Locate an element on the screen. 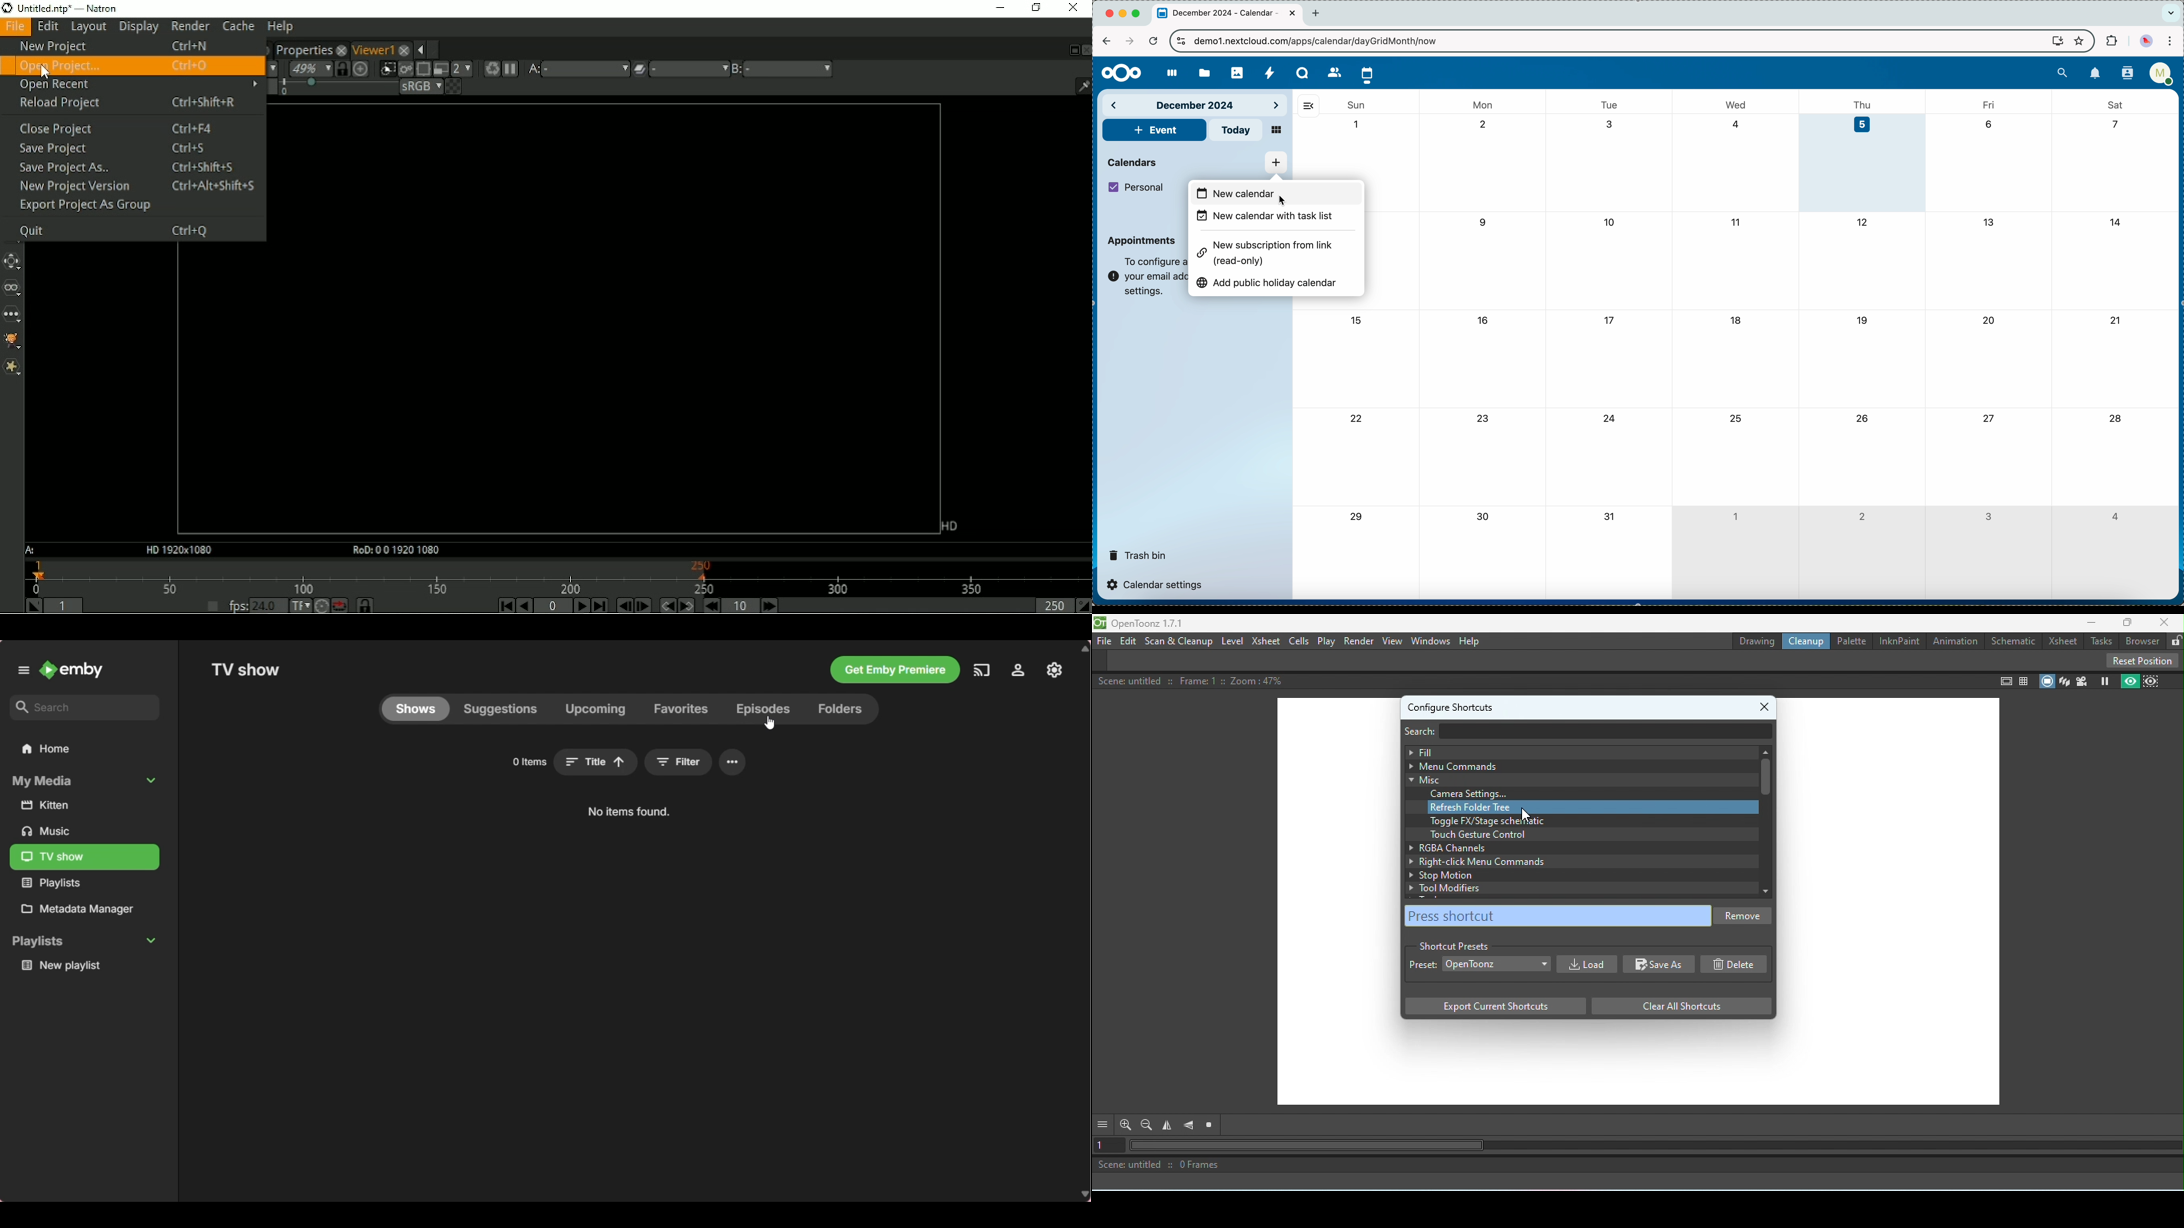 This screenshot has width=2184, height=1232. Next frame is located at coordinates (643, 605).